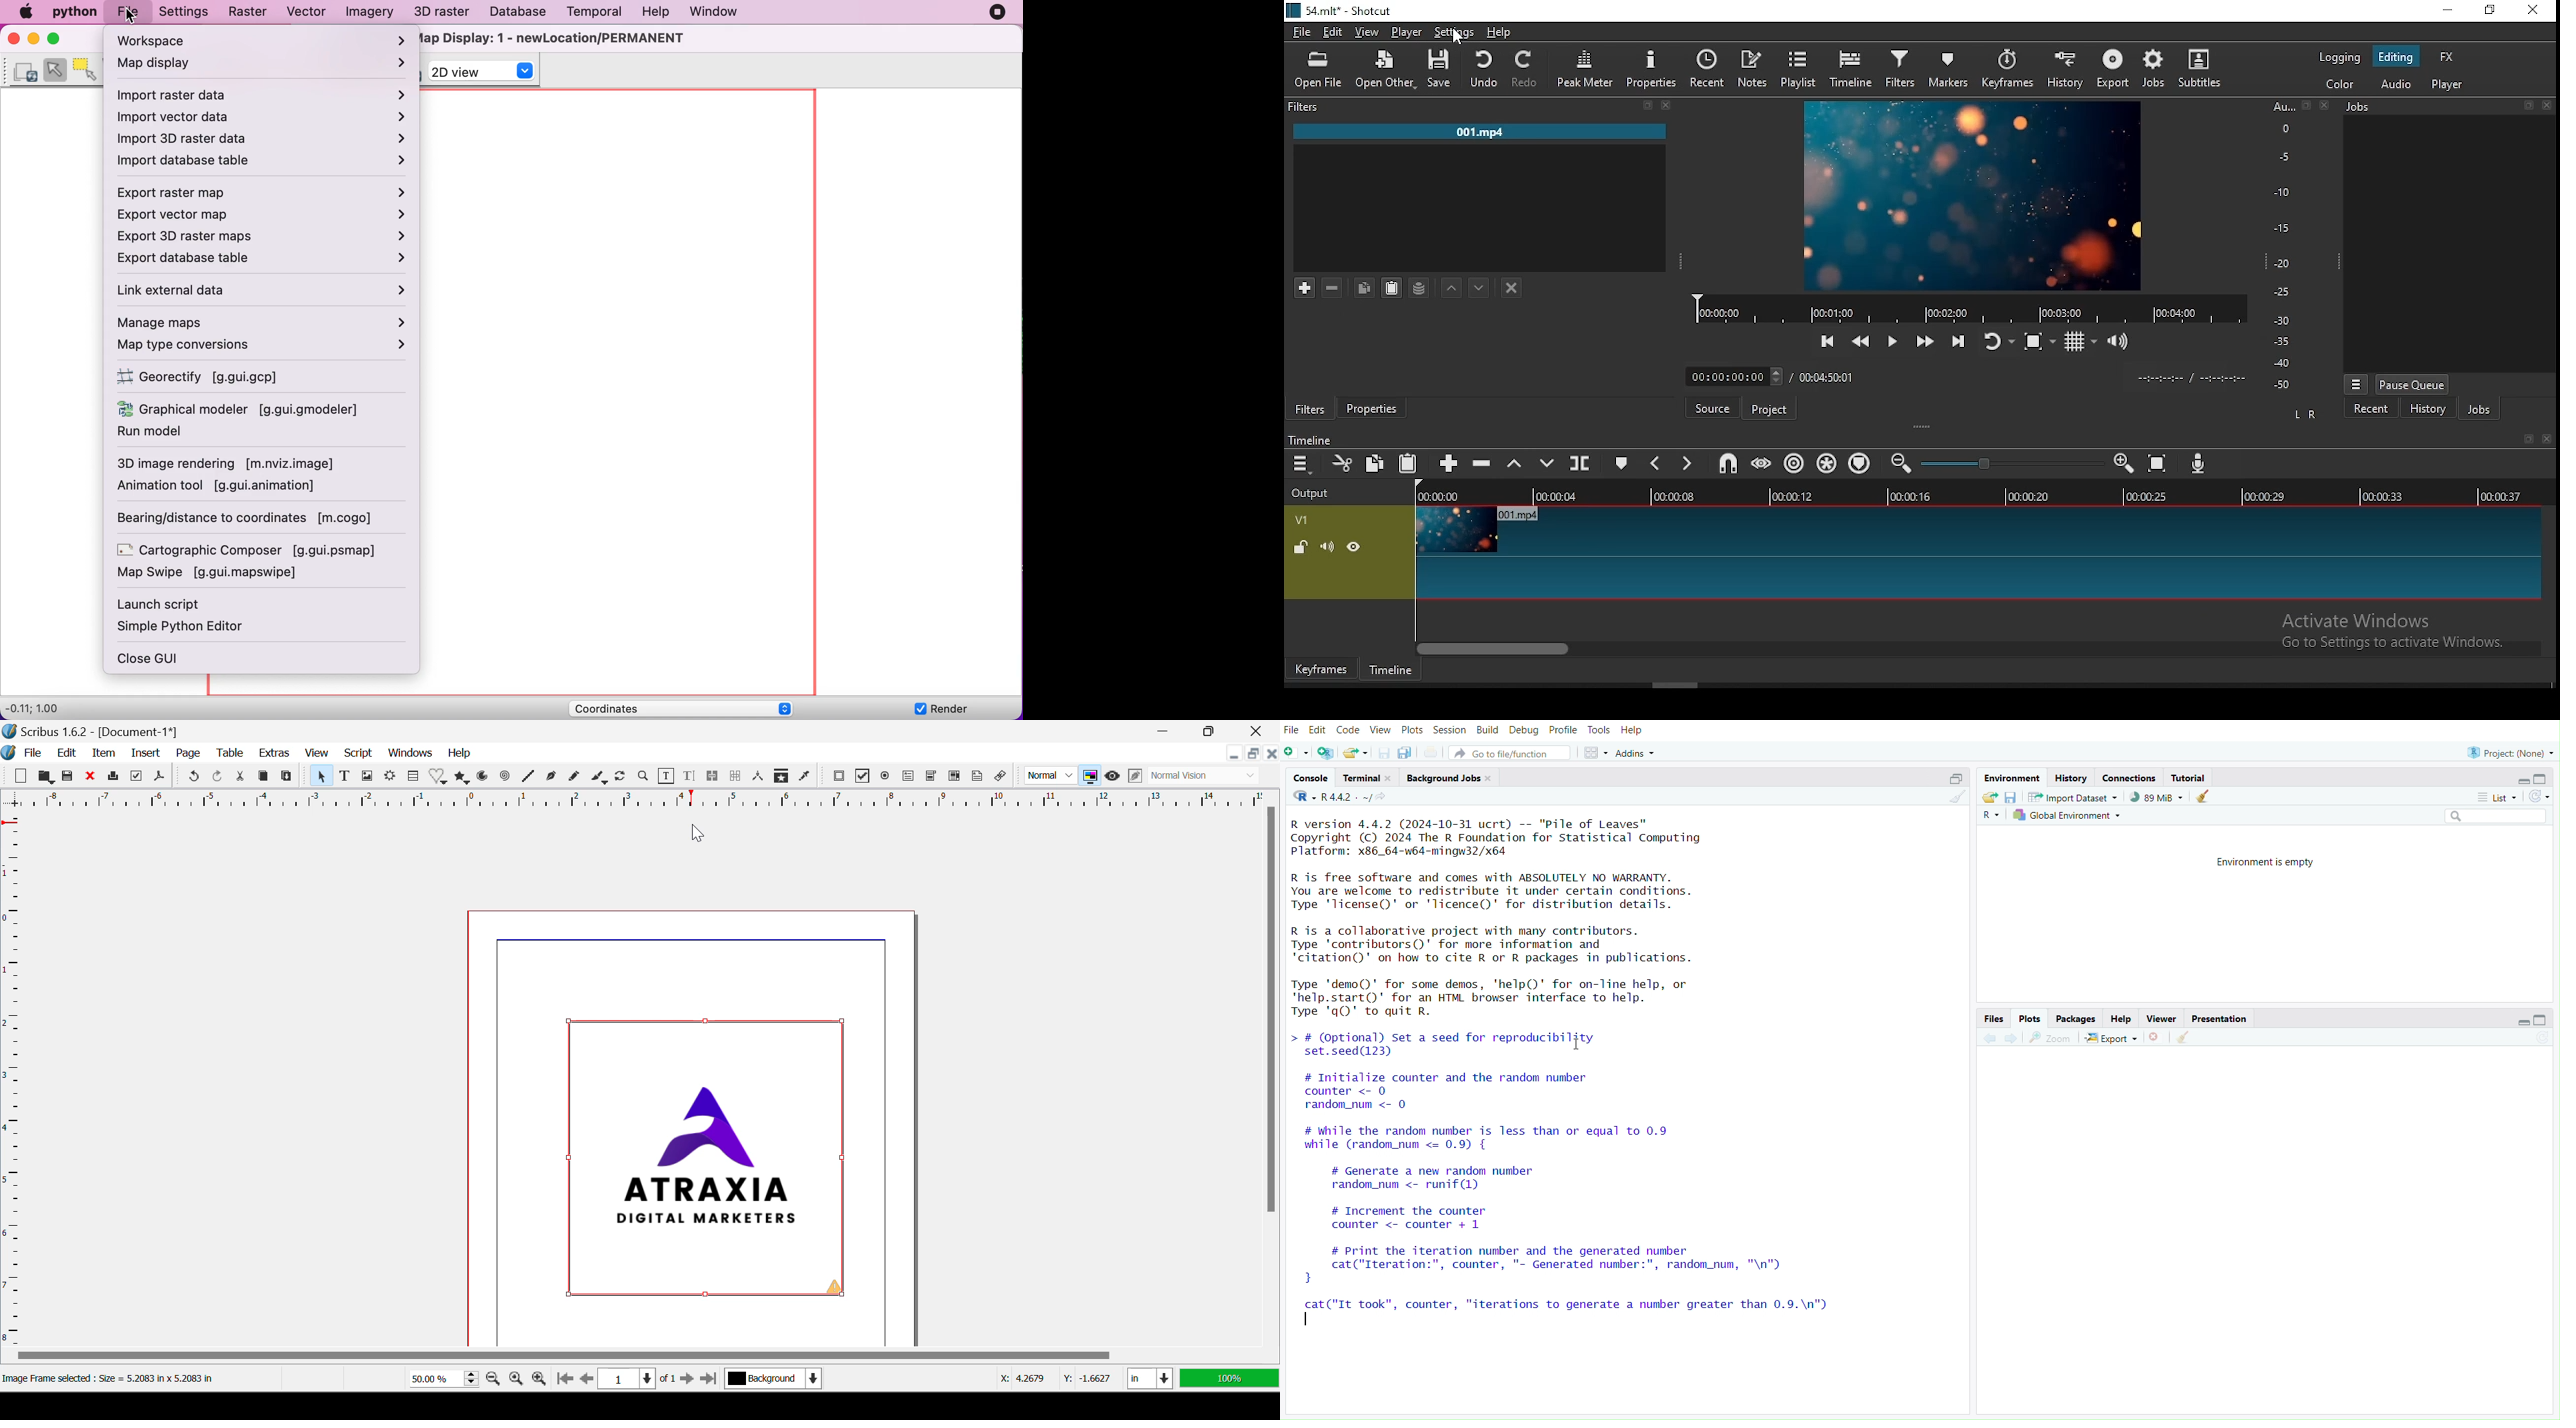 Image resolution: width=2576 pixels, height=1428 pixels. Describe the element at coordinates (187, 753) in the screenshot. I see `Page` at that location.